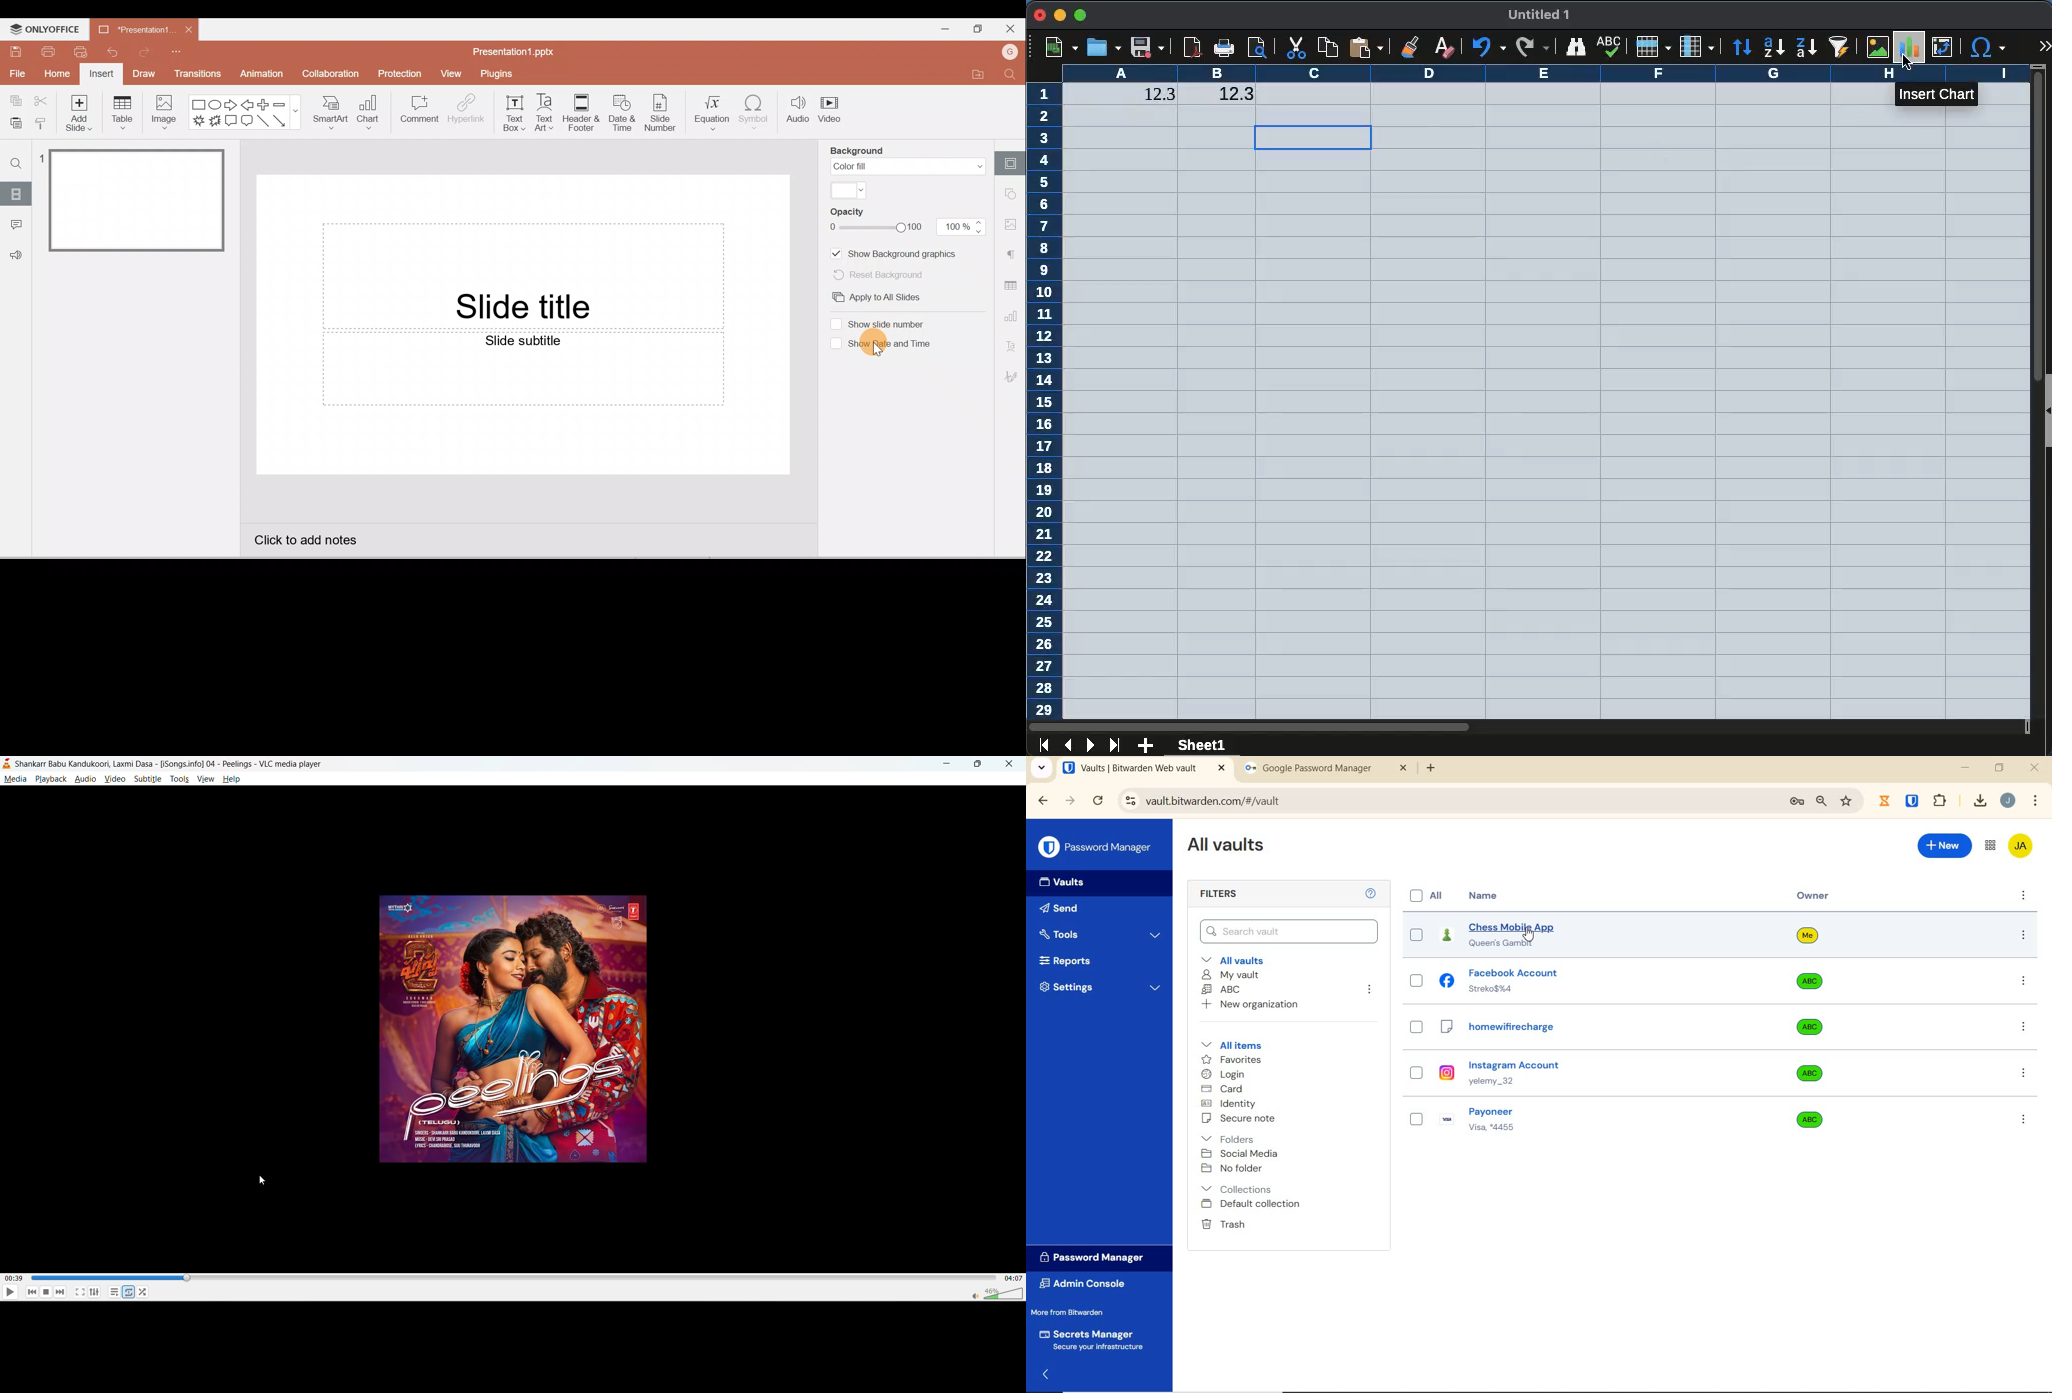 The width and height of the screenshot is (2072, 1400). I want to click on play, so click(10, 1294).